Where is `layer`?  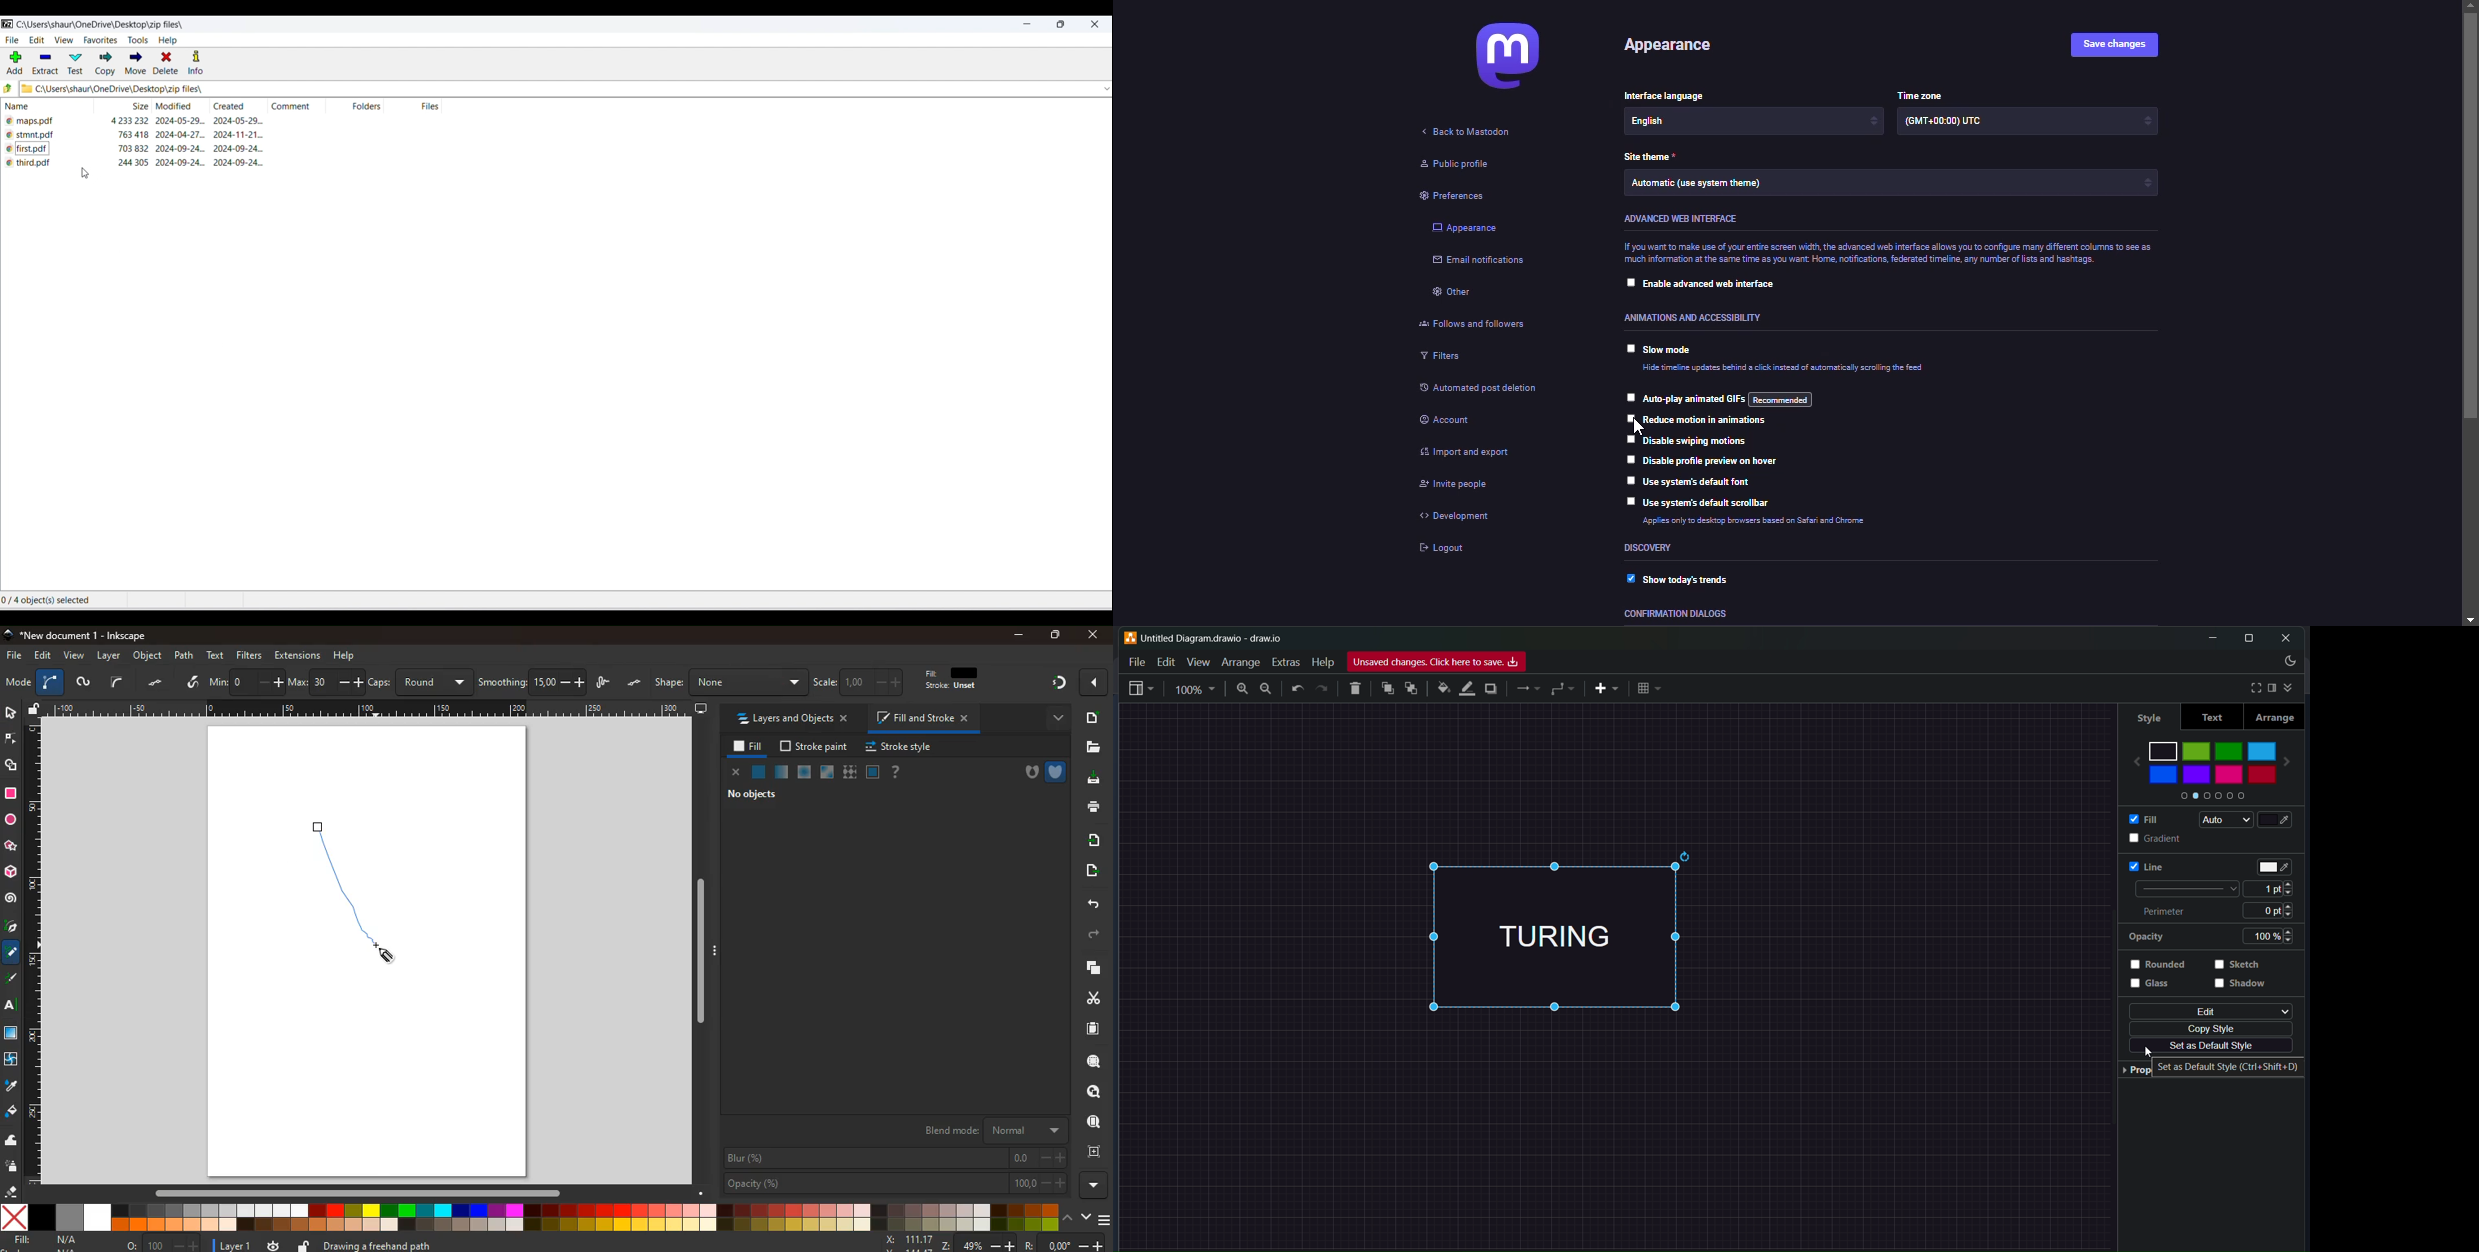 layer is located at coordinates (236, 1246).